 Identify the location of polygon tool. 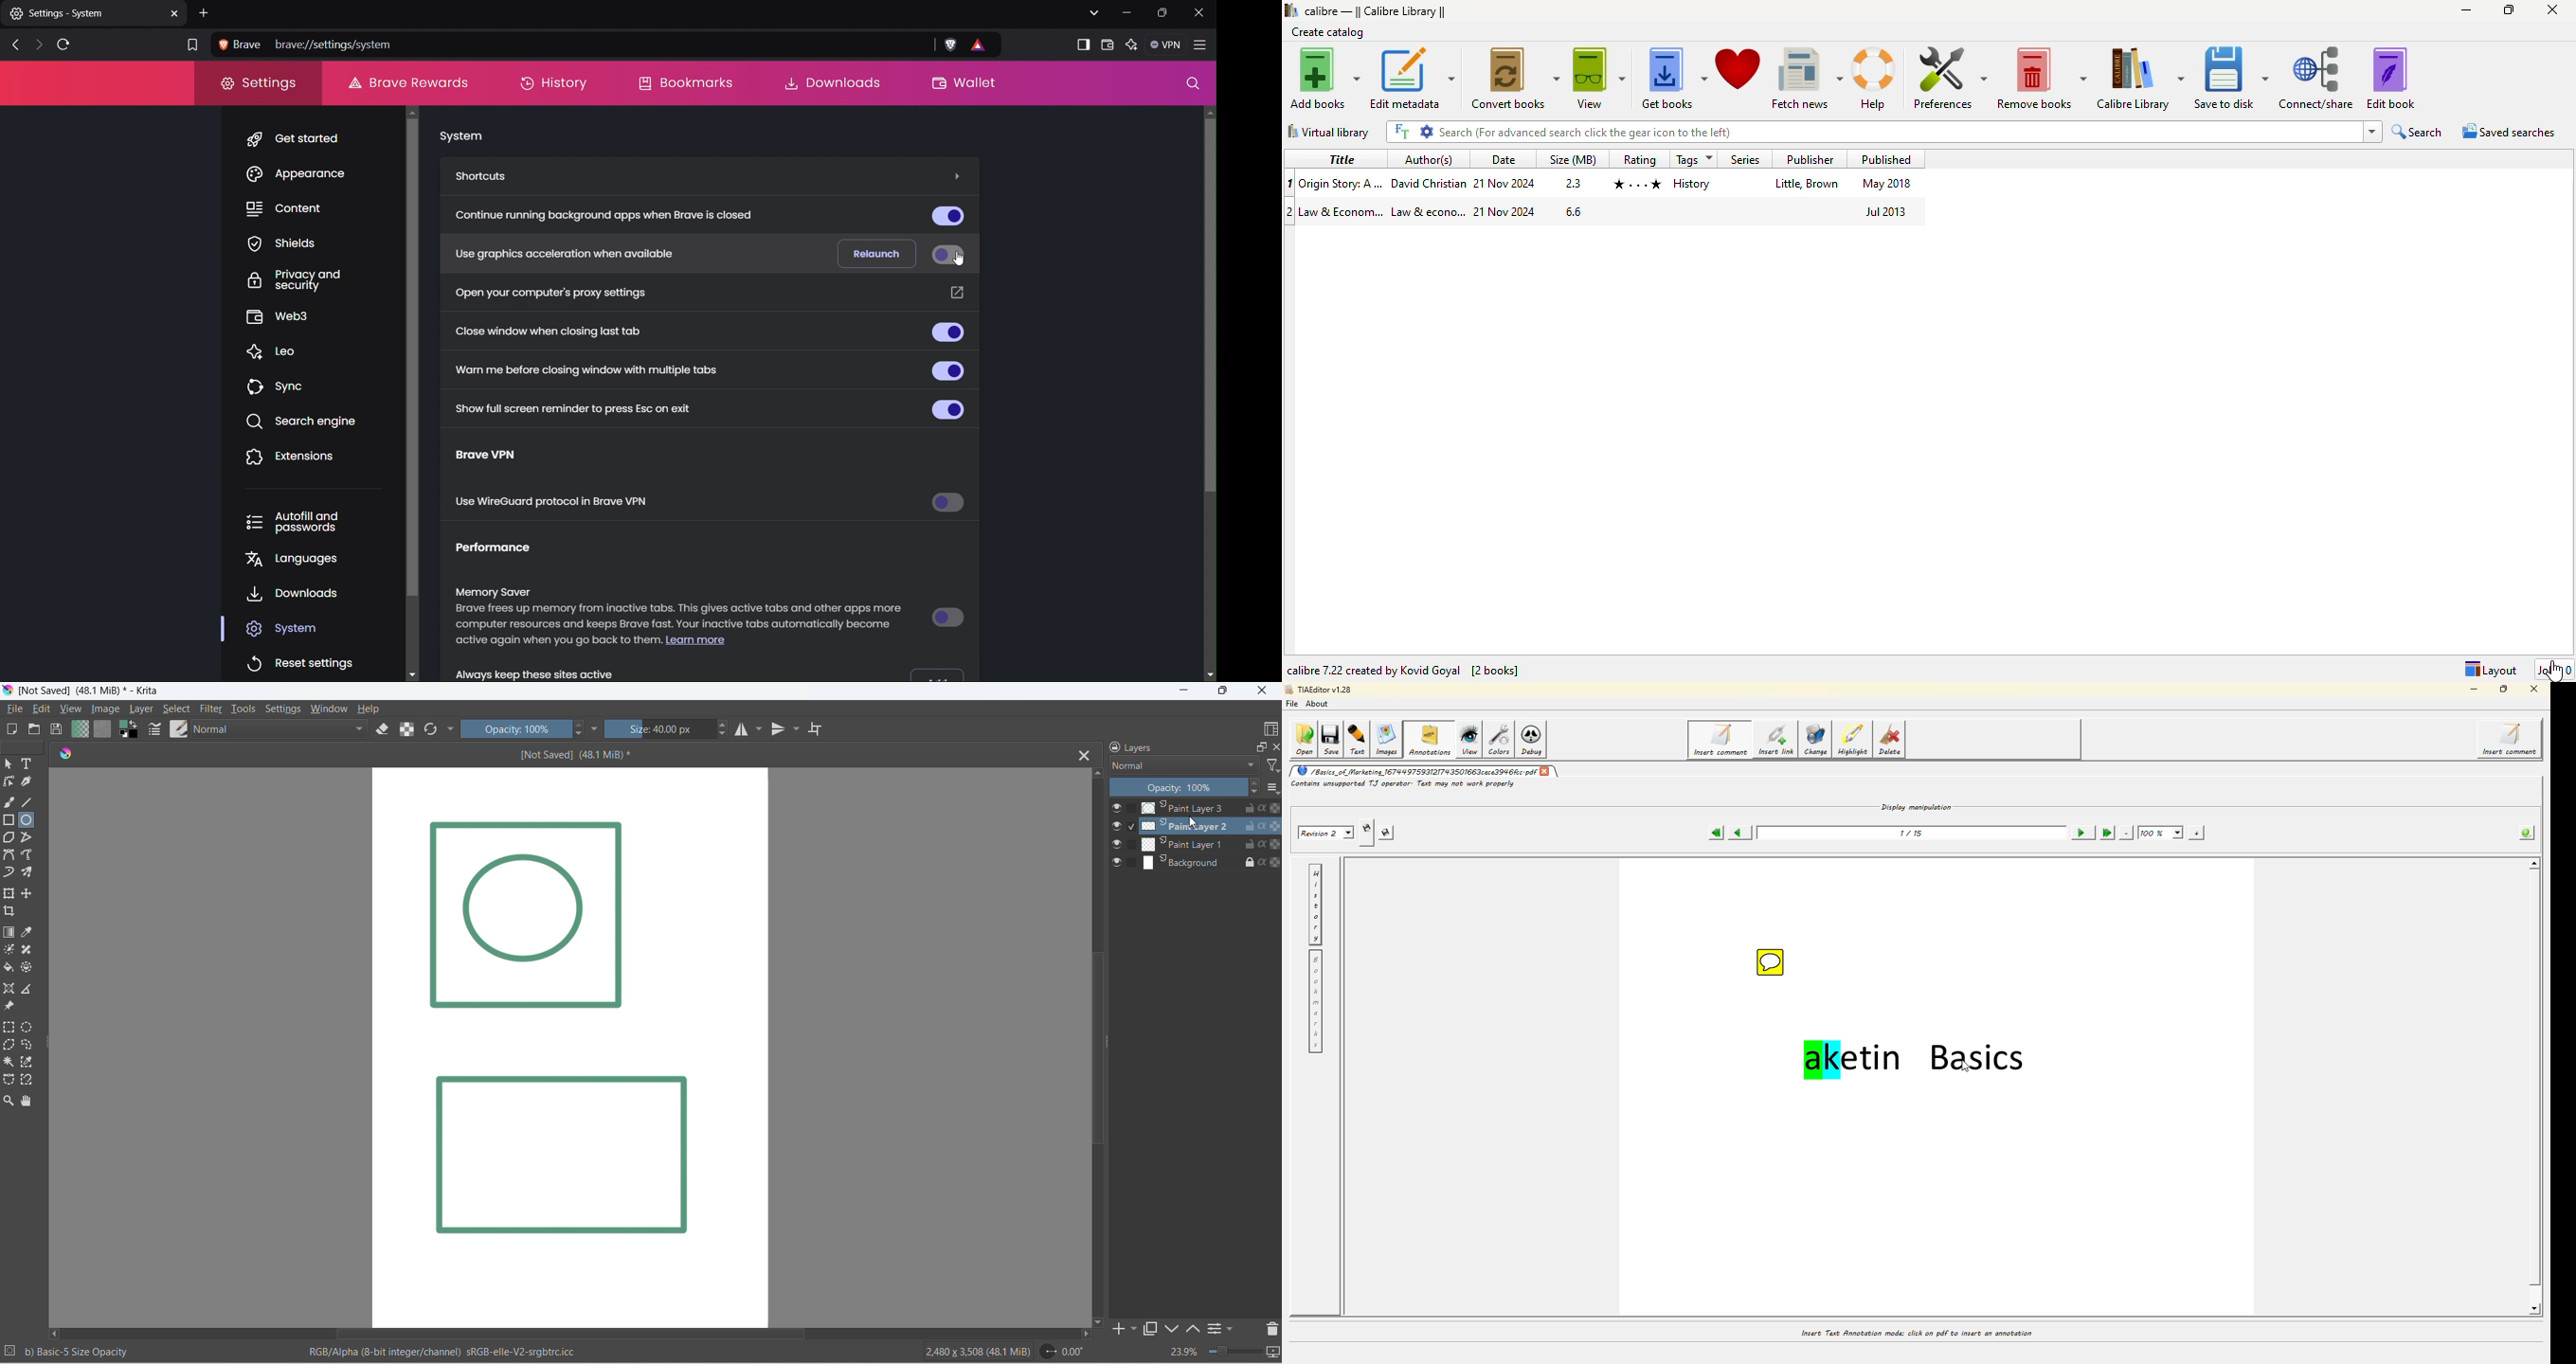
(11, 838).